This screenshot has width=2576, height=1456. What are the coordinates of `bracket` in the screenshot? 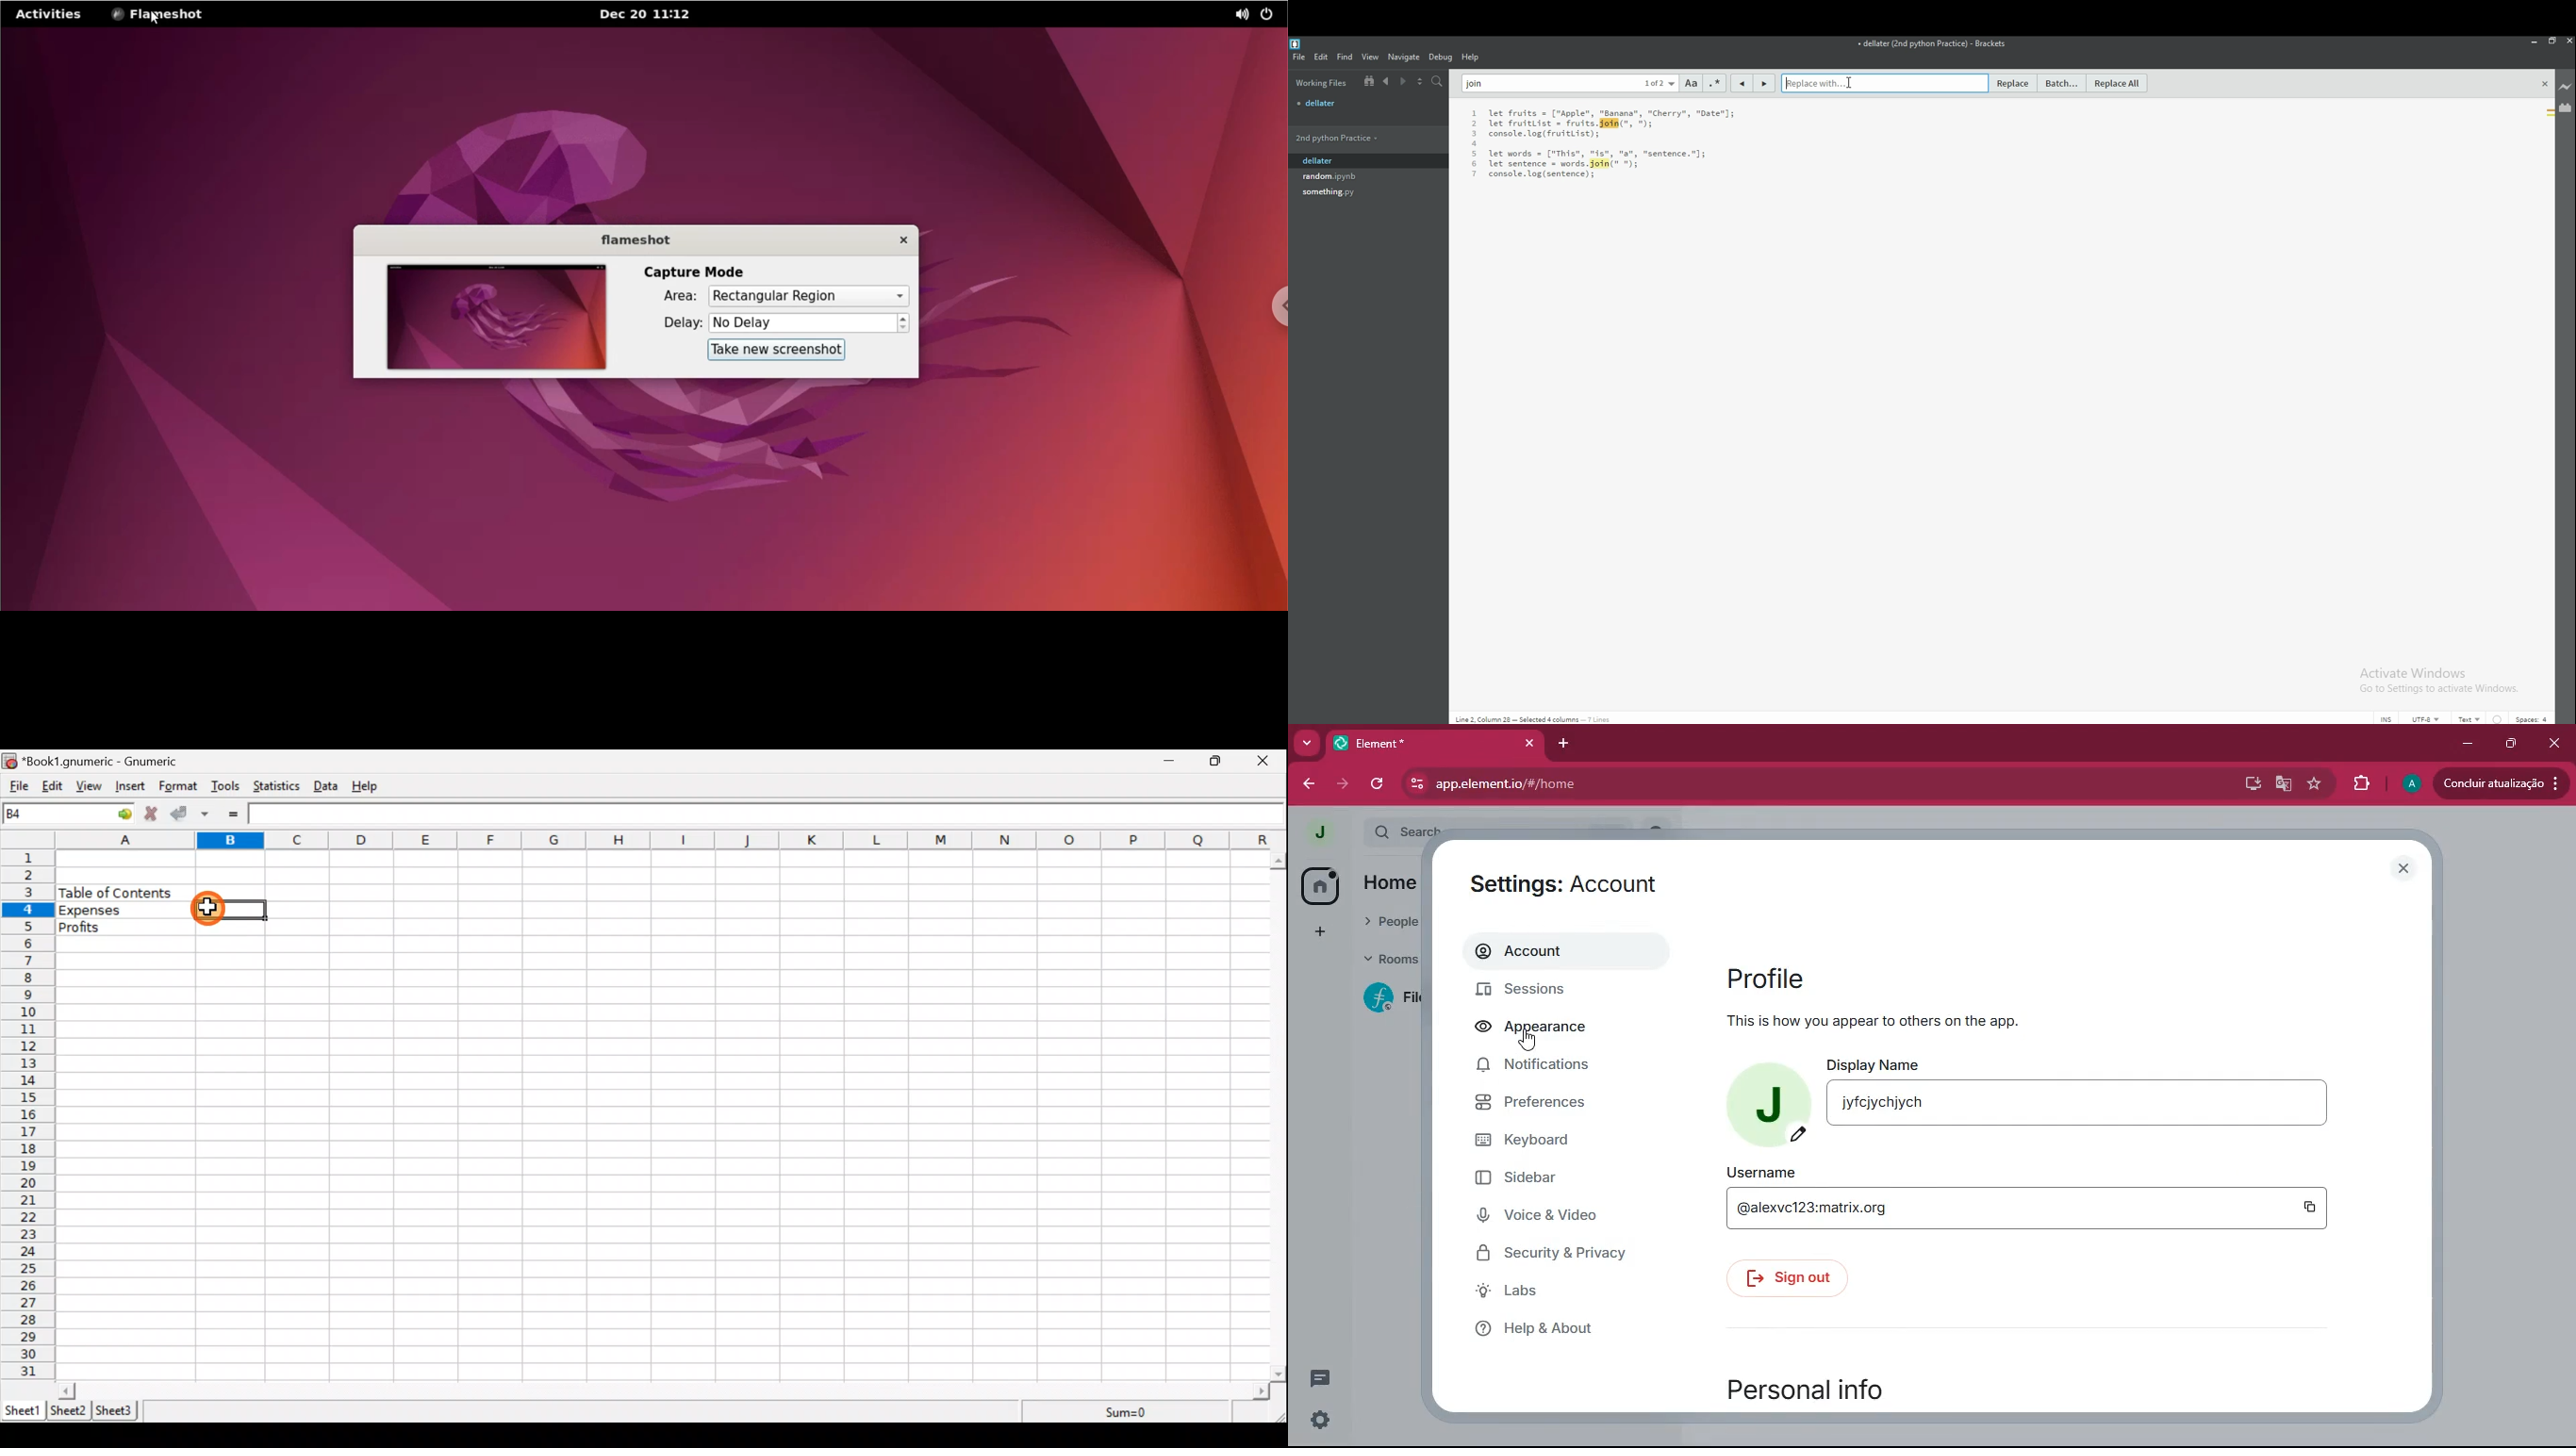 It's located at (1297, 43).